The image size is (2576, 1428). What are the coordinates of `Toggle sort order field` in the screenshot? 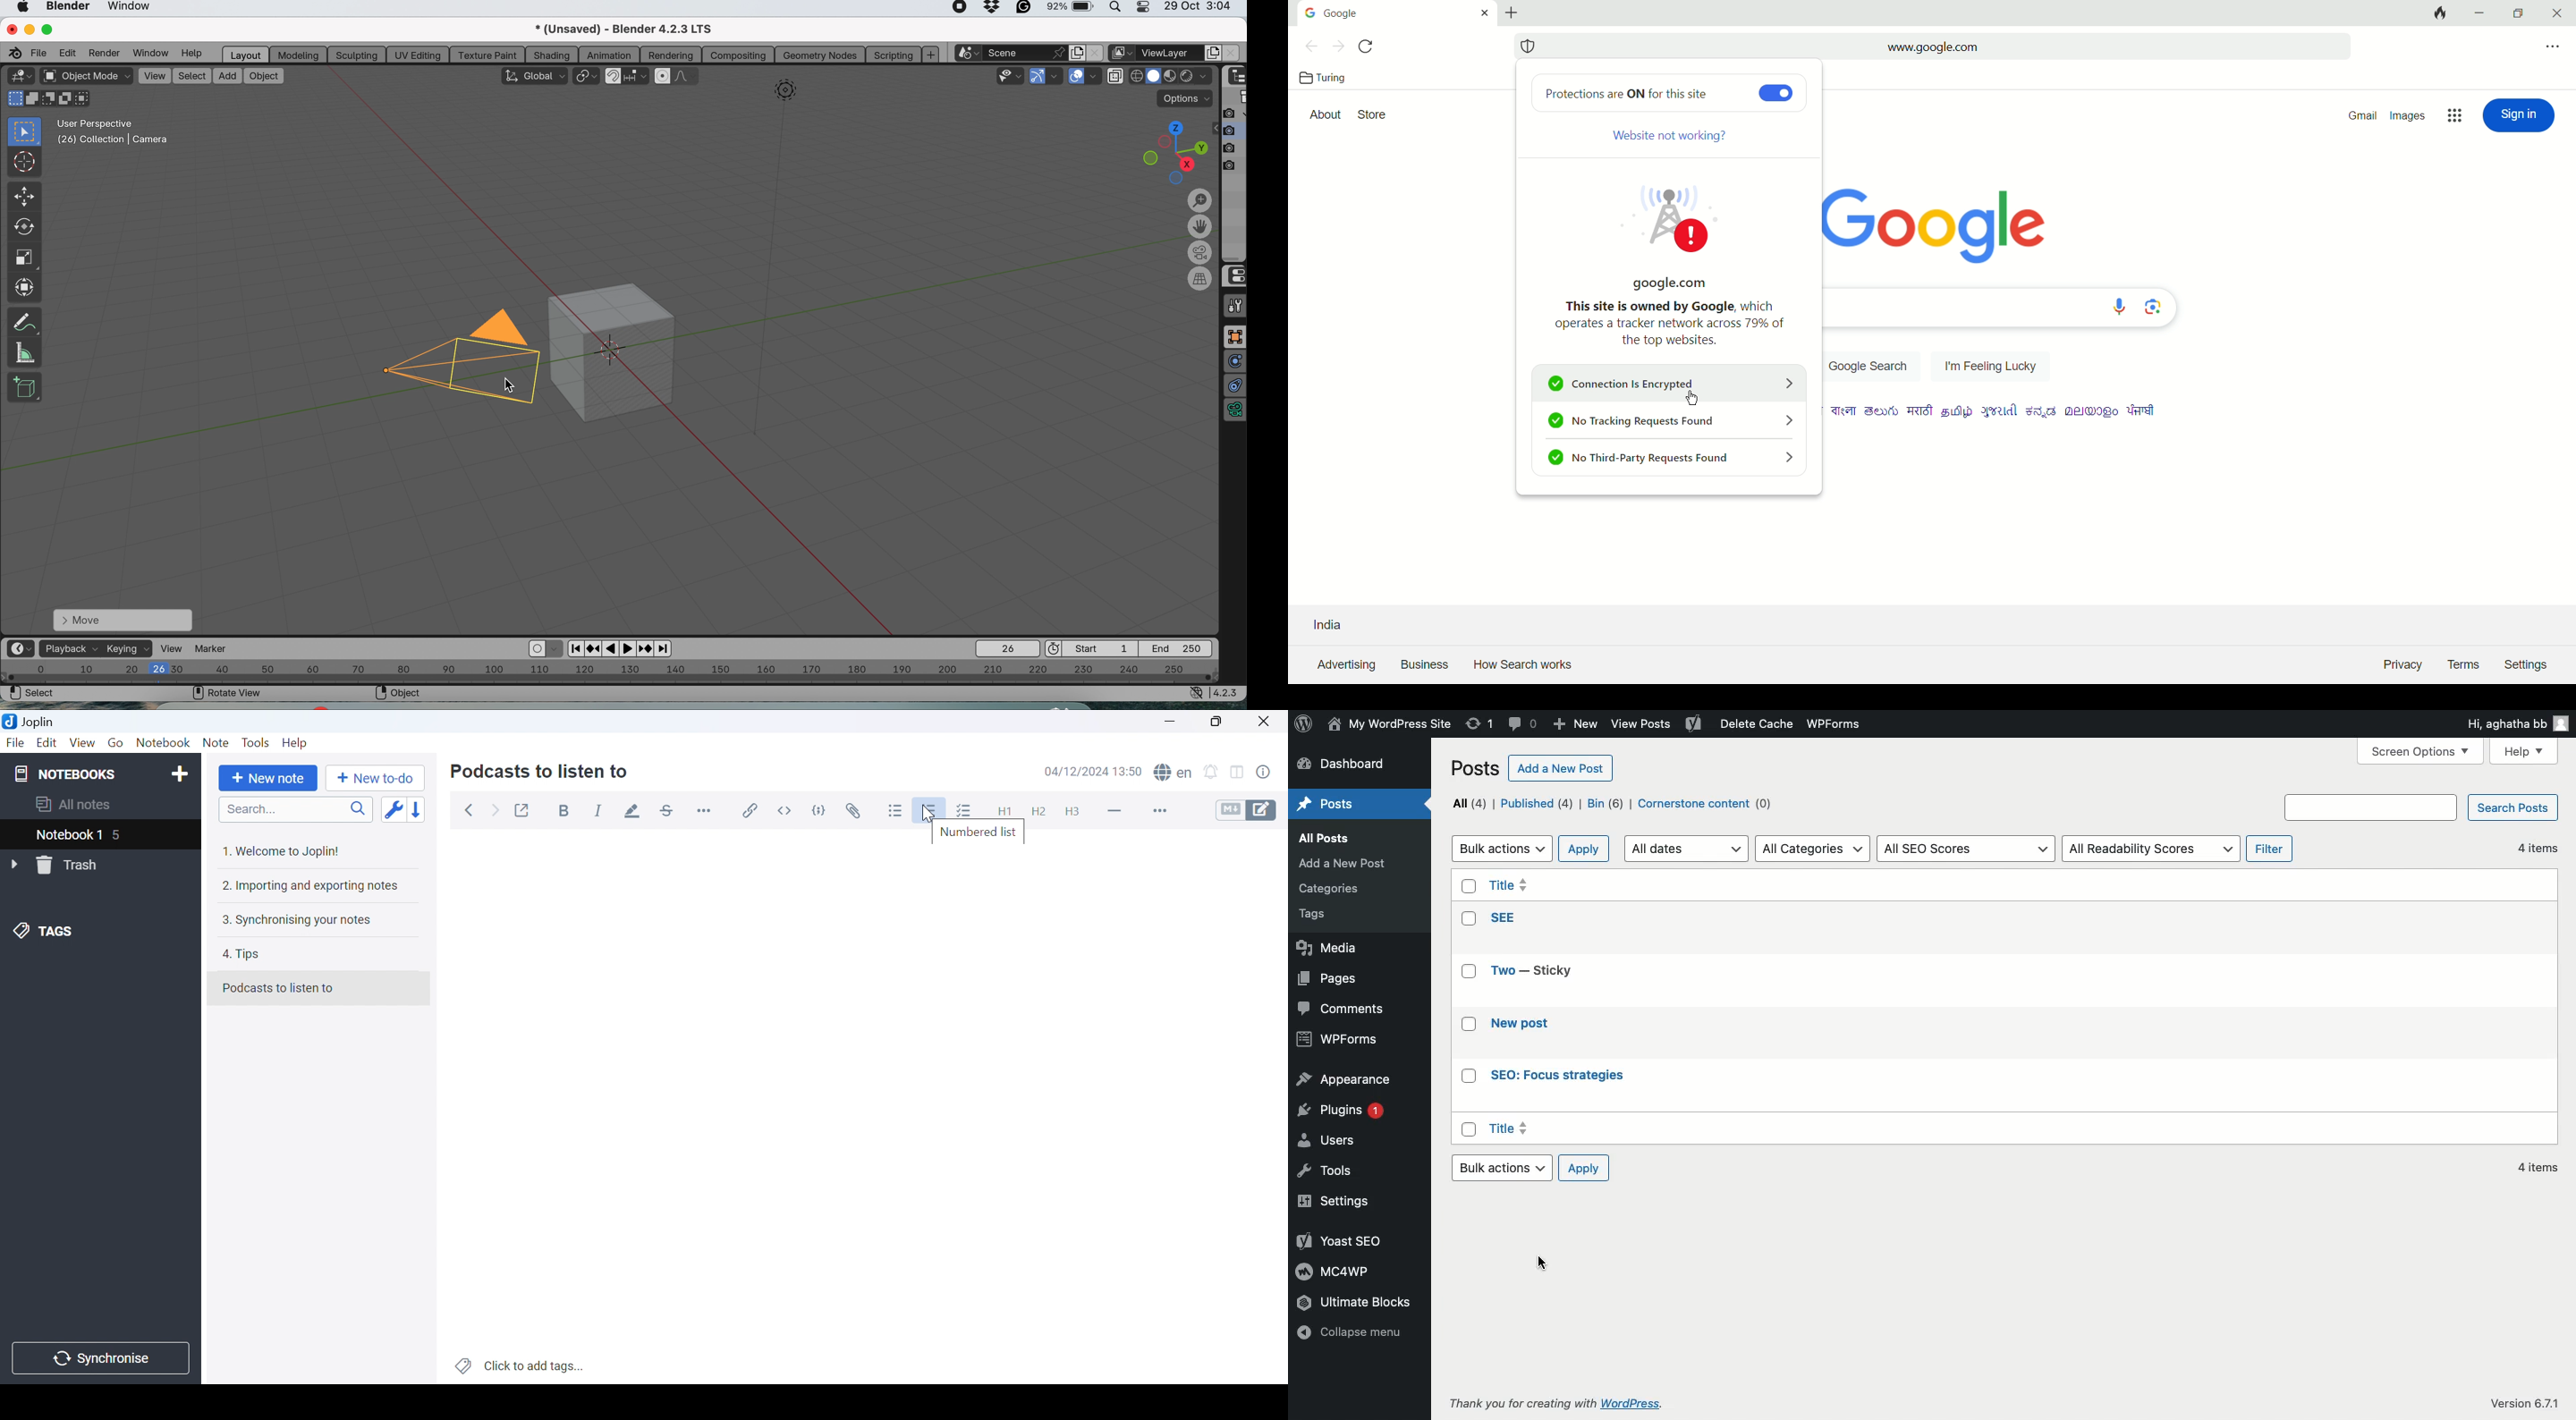 It's located at (392, 810).